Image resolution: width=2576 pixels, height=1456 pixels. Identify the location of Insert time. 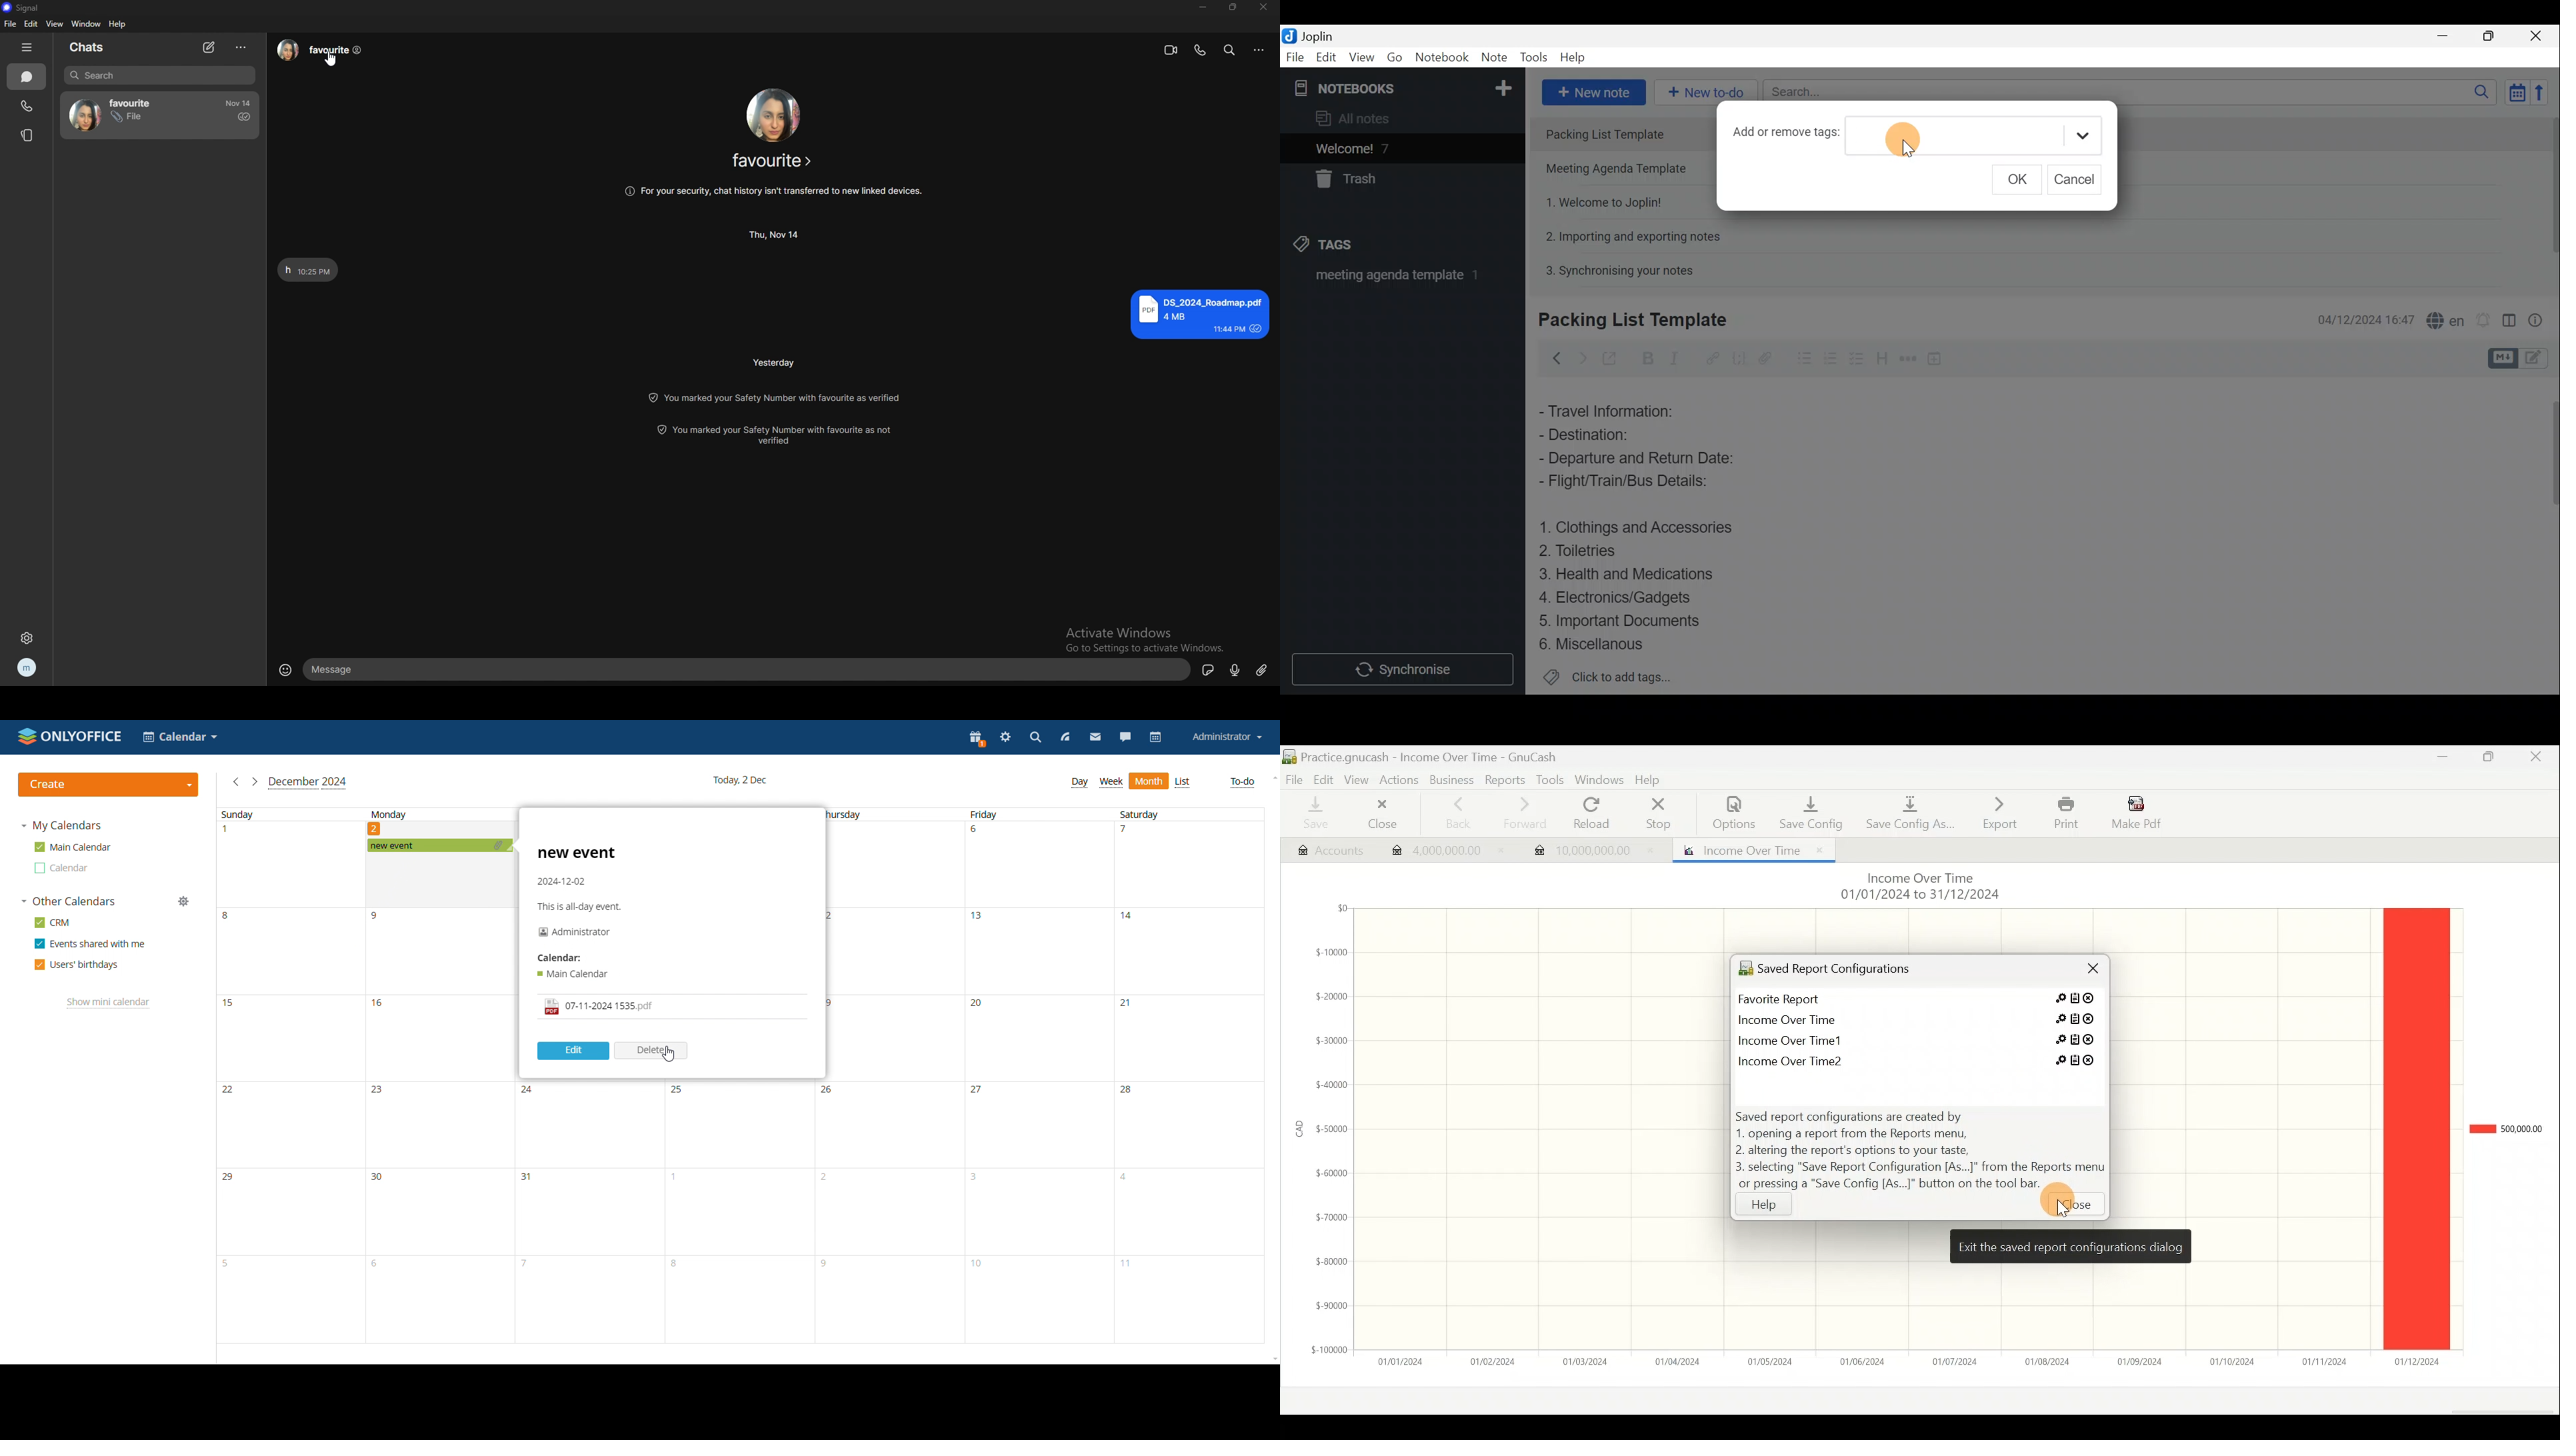
(1939, 358).